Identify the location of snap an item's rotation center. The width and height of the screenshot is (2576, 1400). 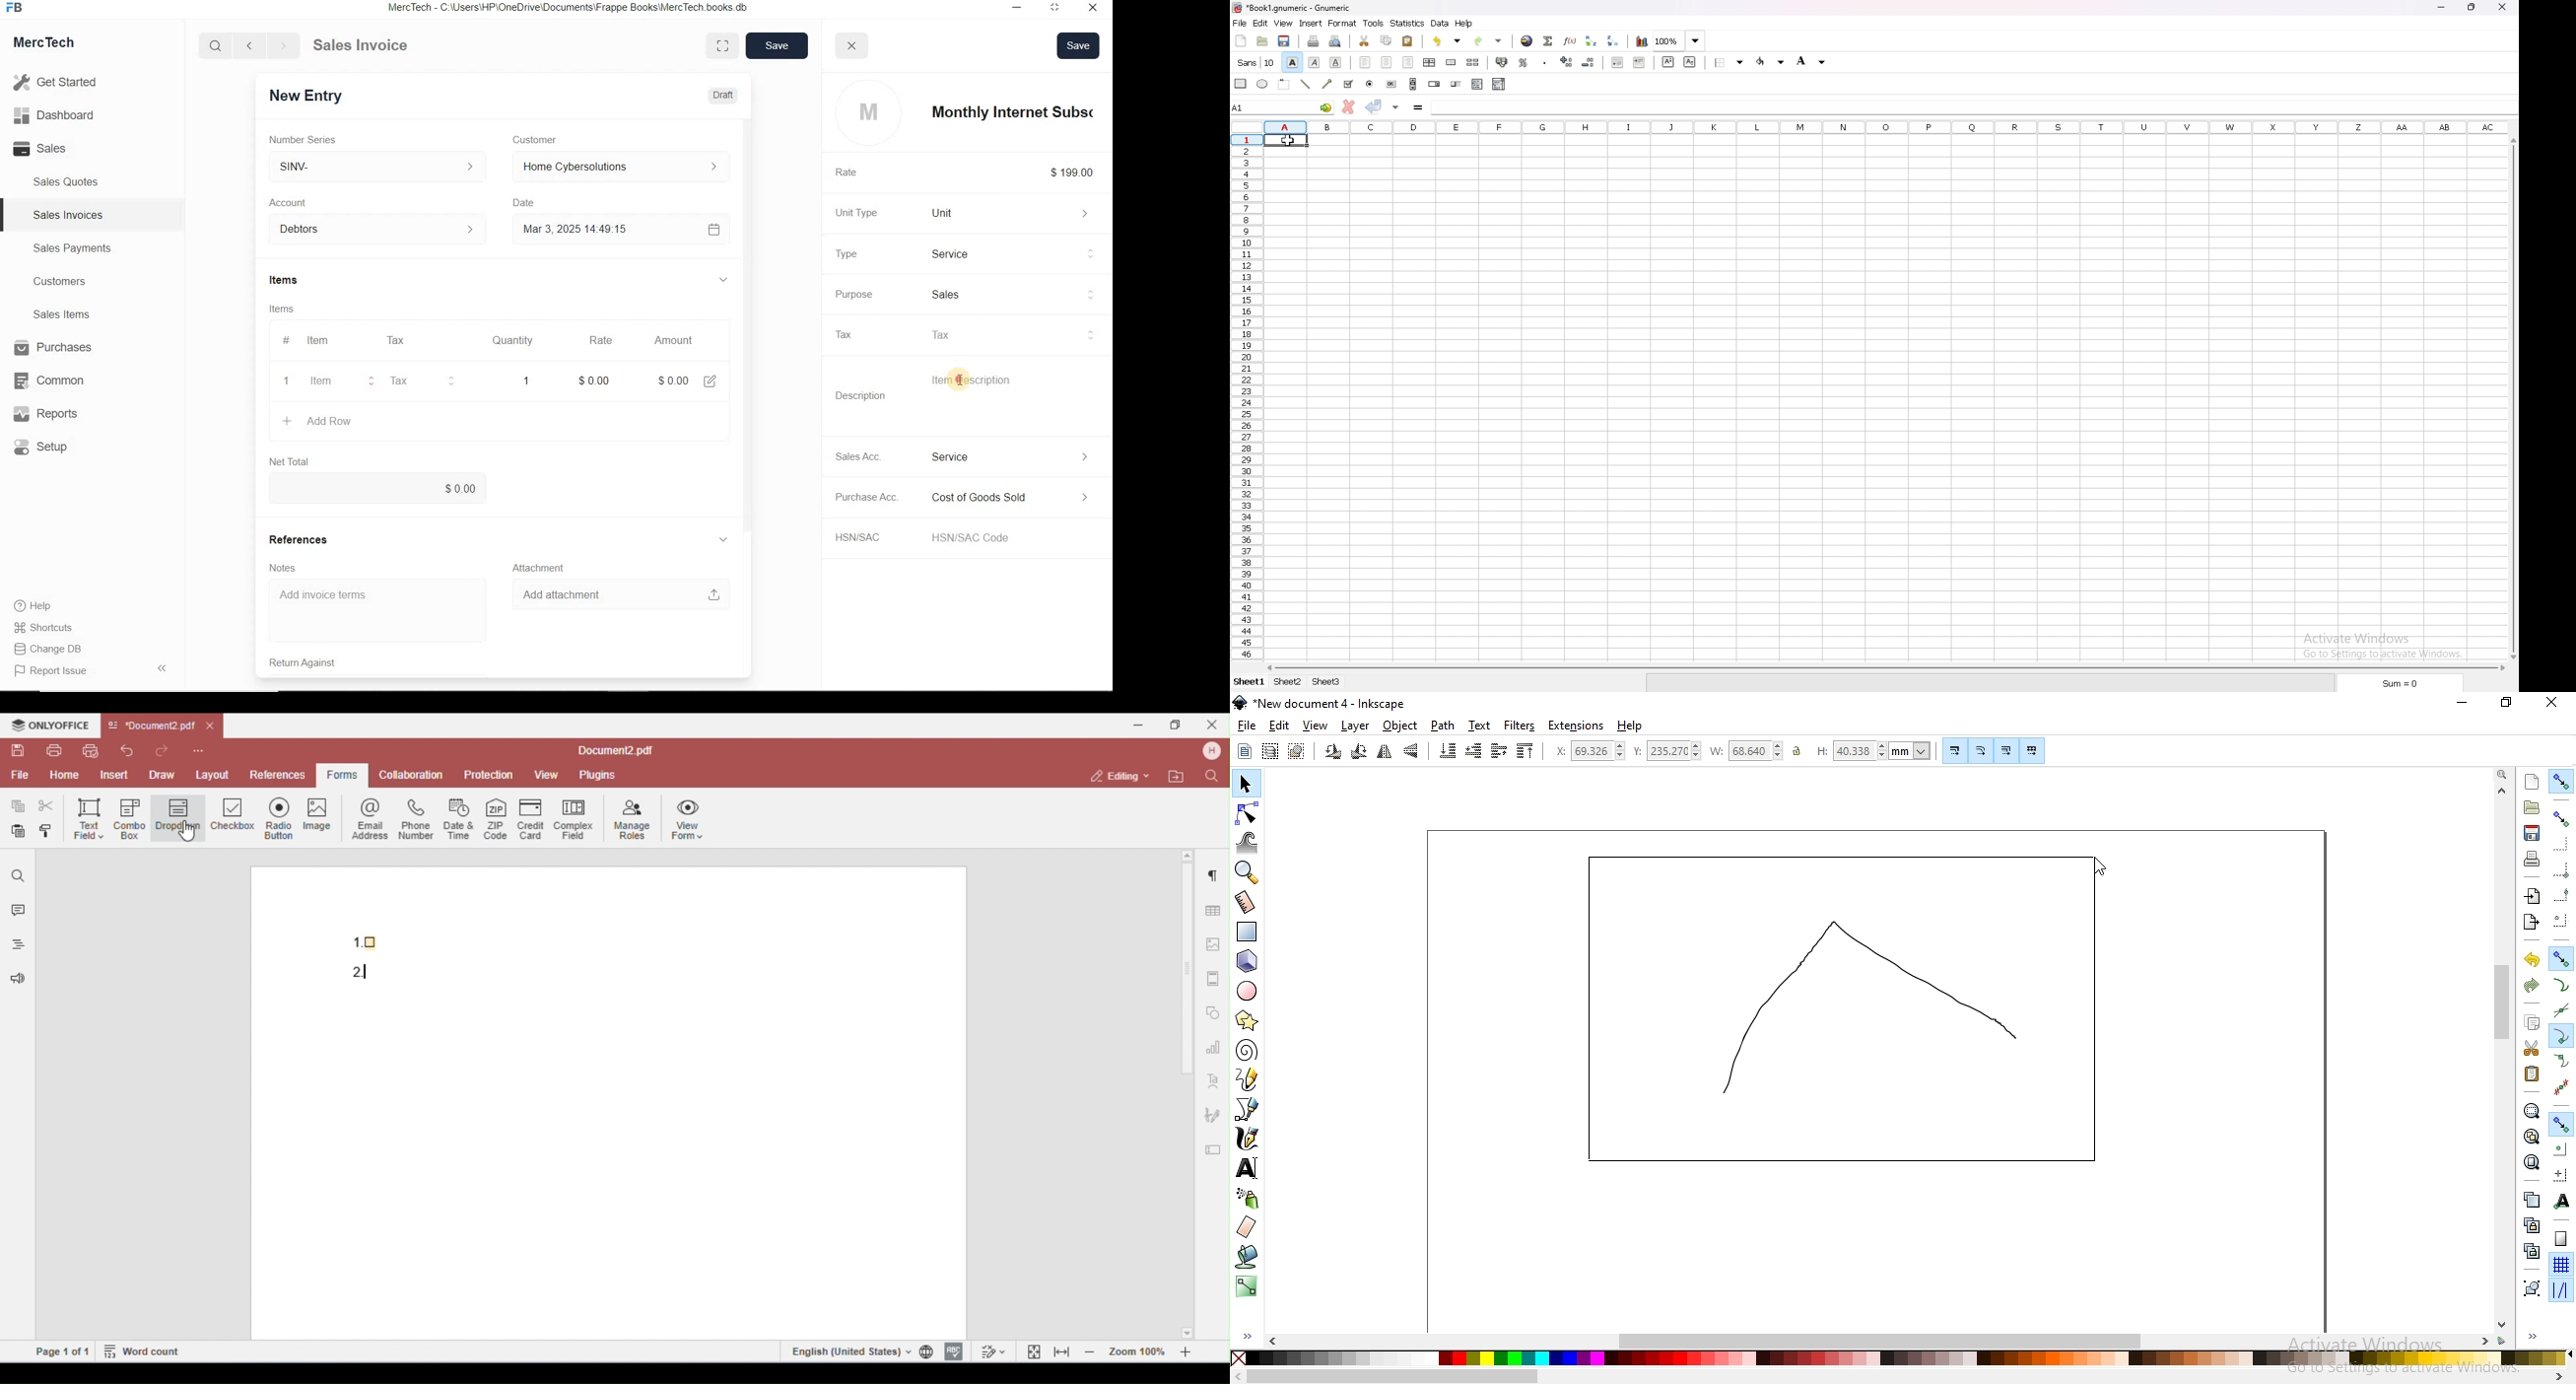
(2560, 1174).